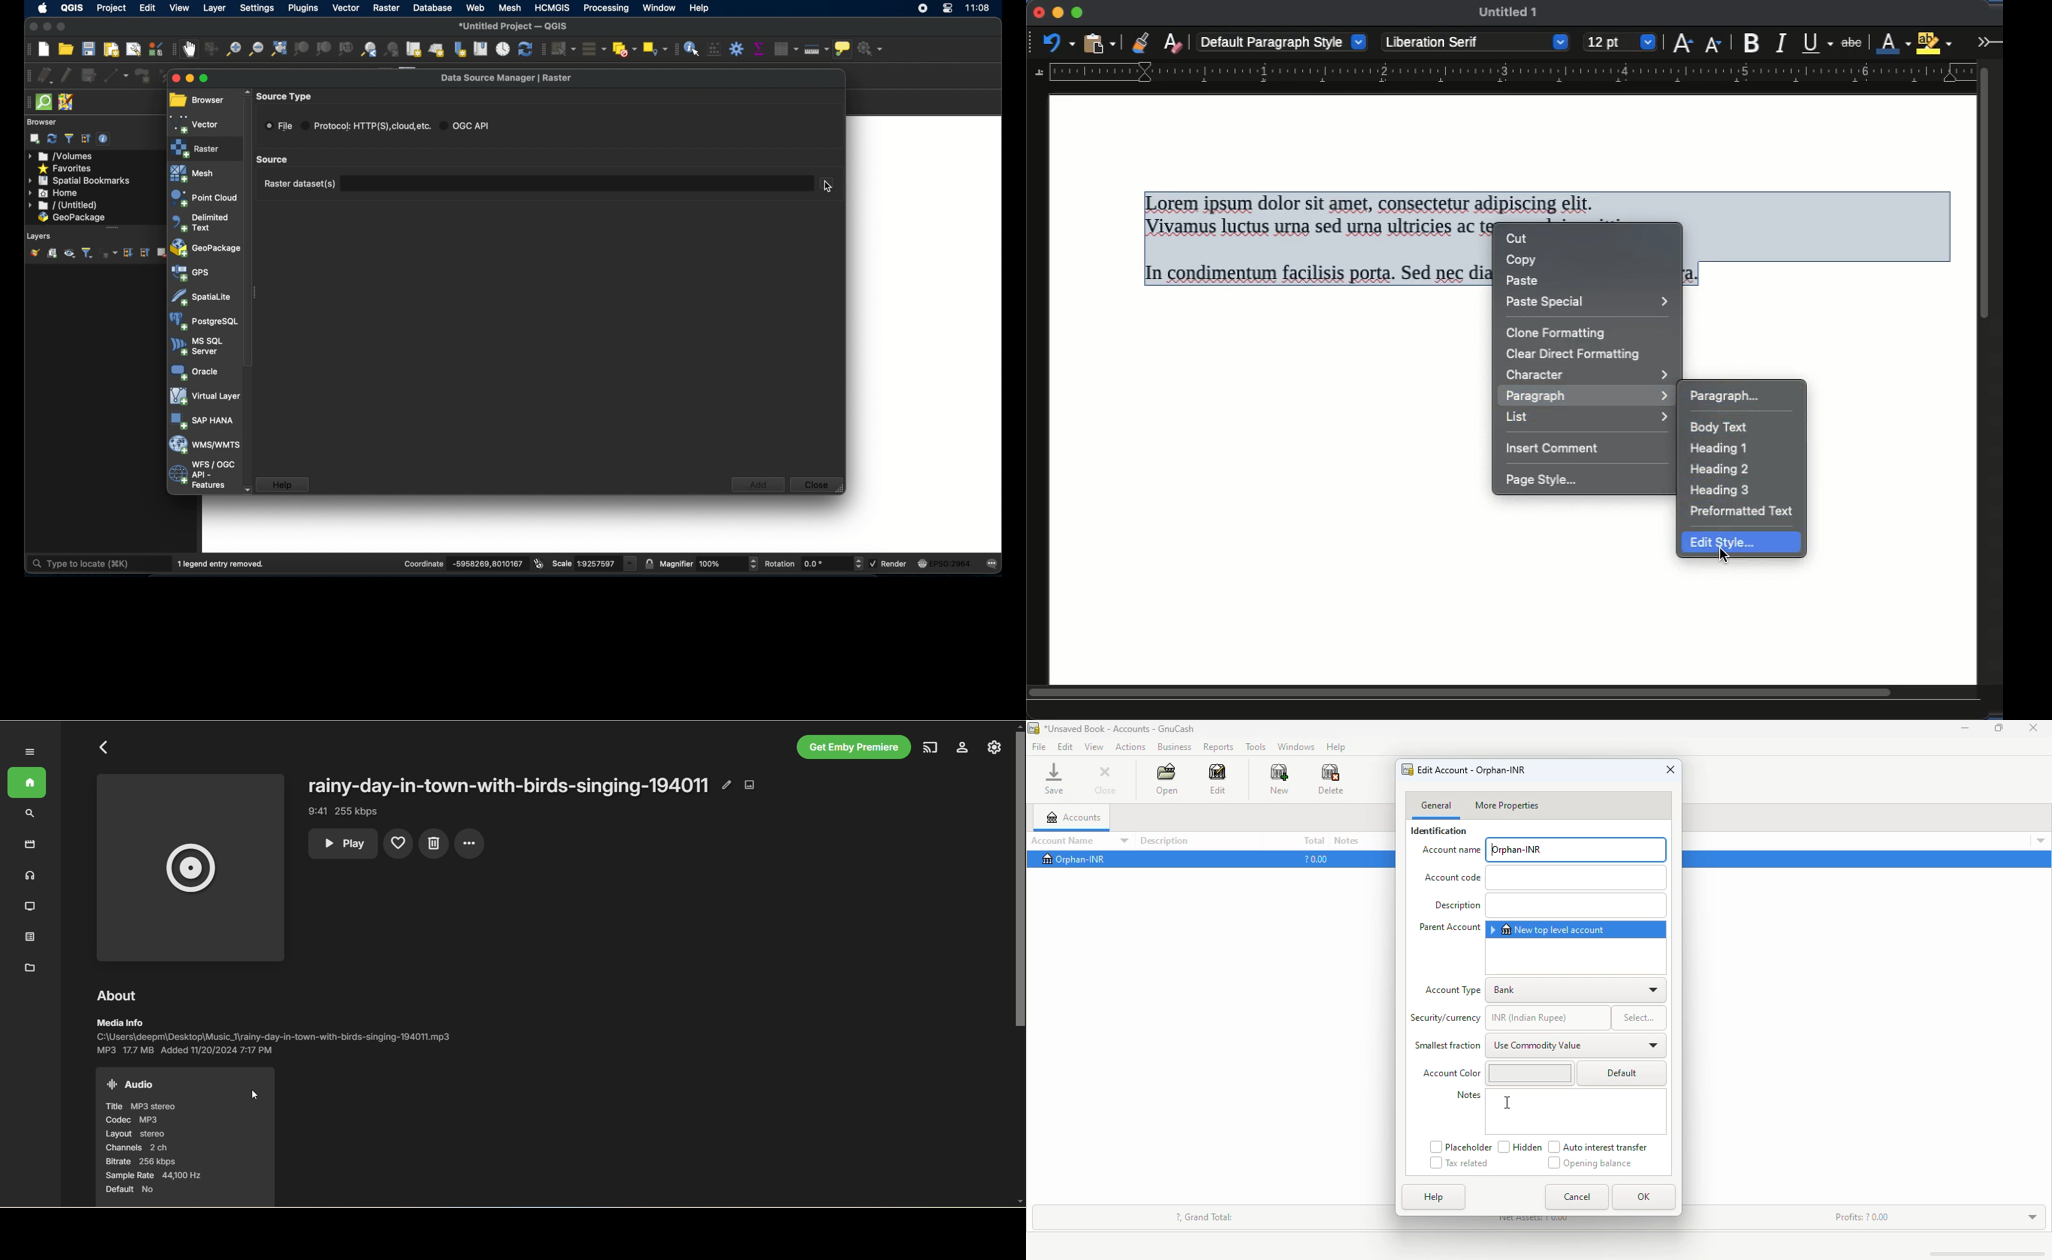  Describe the element at coordinates (1638, 1017) in the screenshot. I see `select` at that location.